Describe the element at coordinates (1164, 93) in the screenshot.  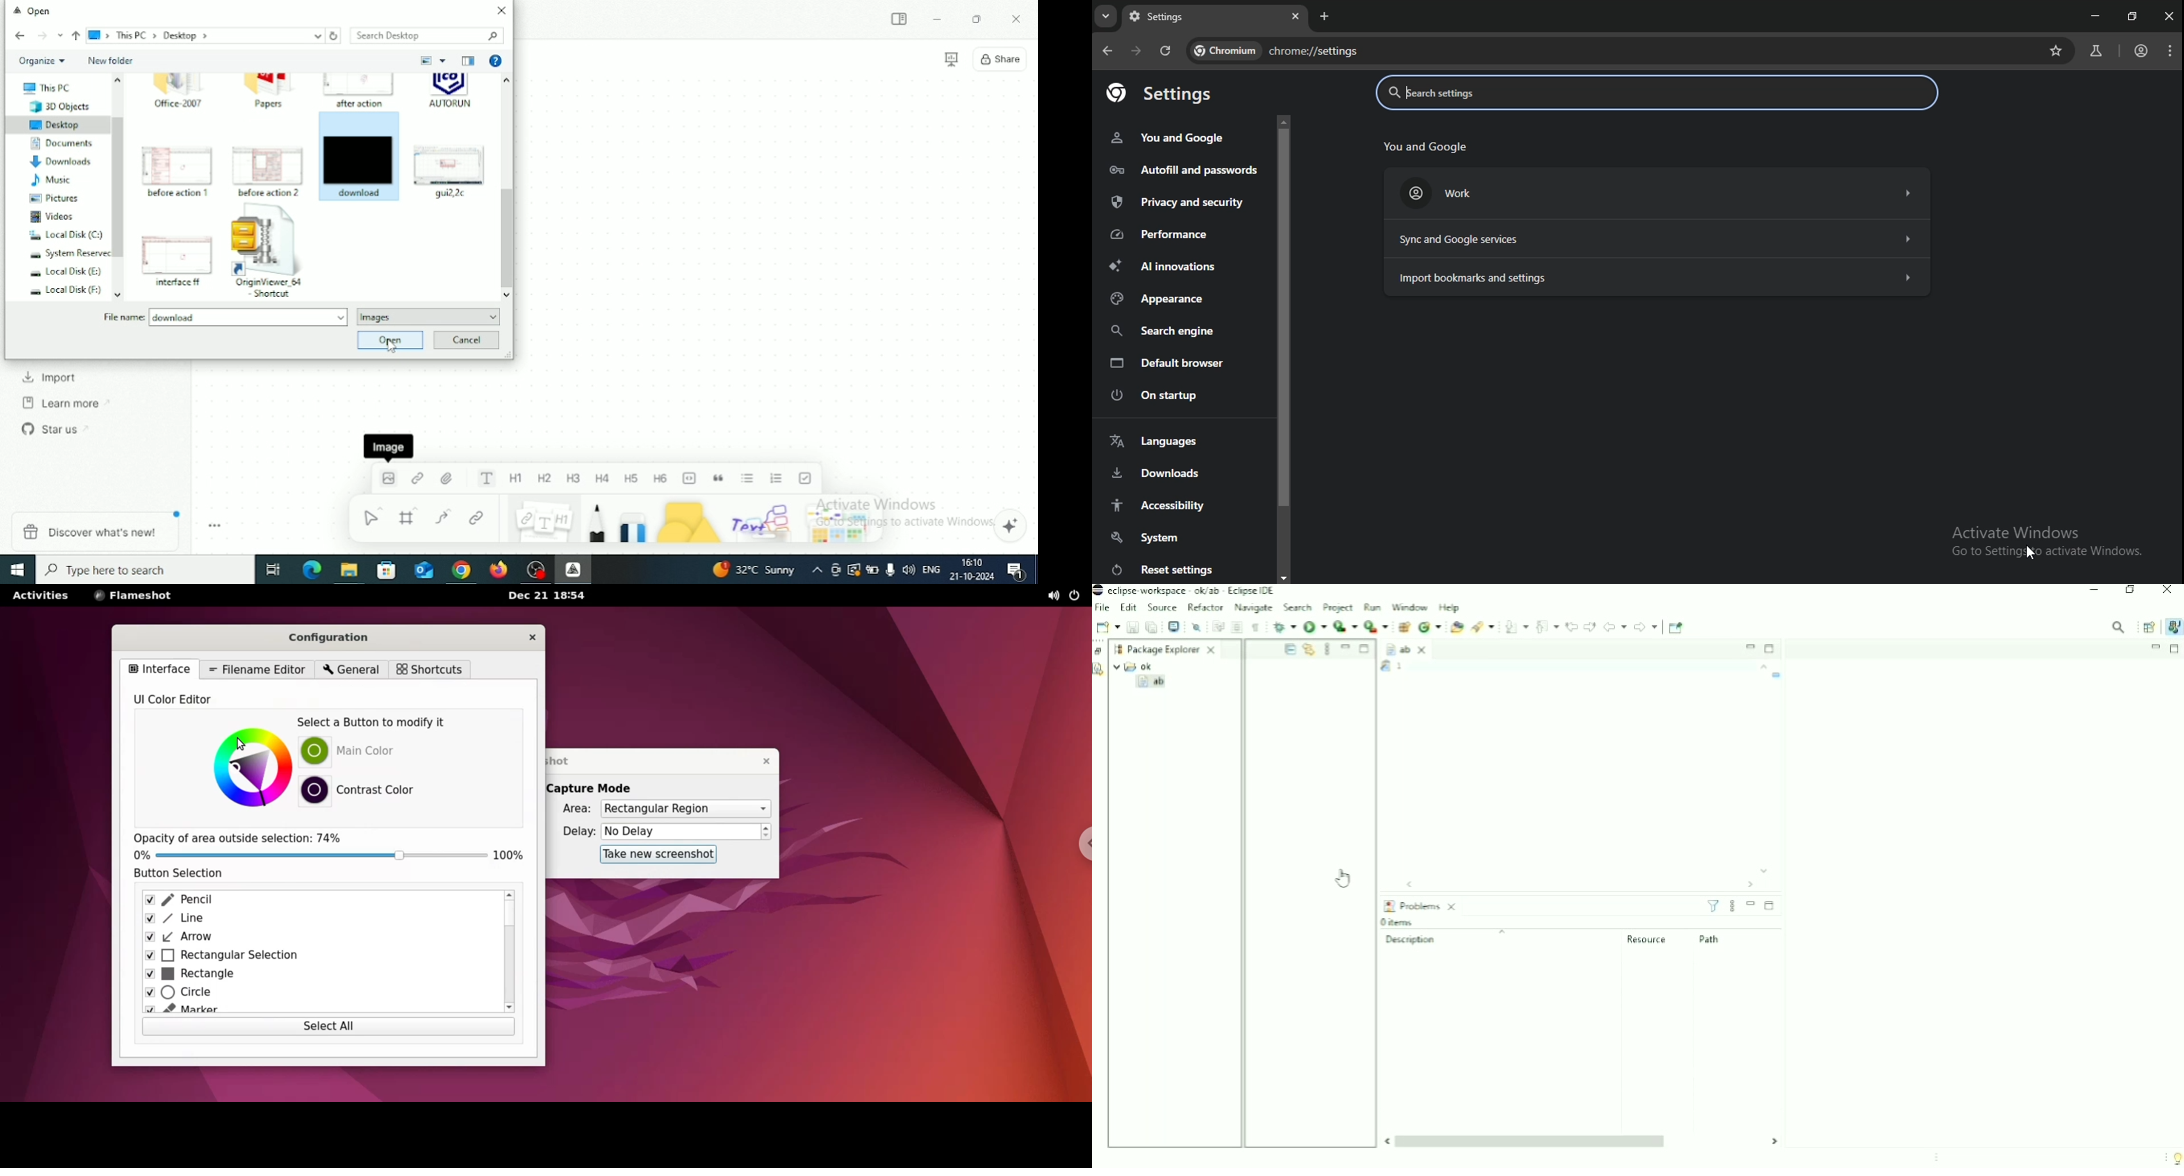
I see `settings` at that location.